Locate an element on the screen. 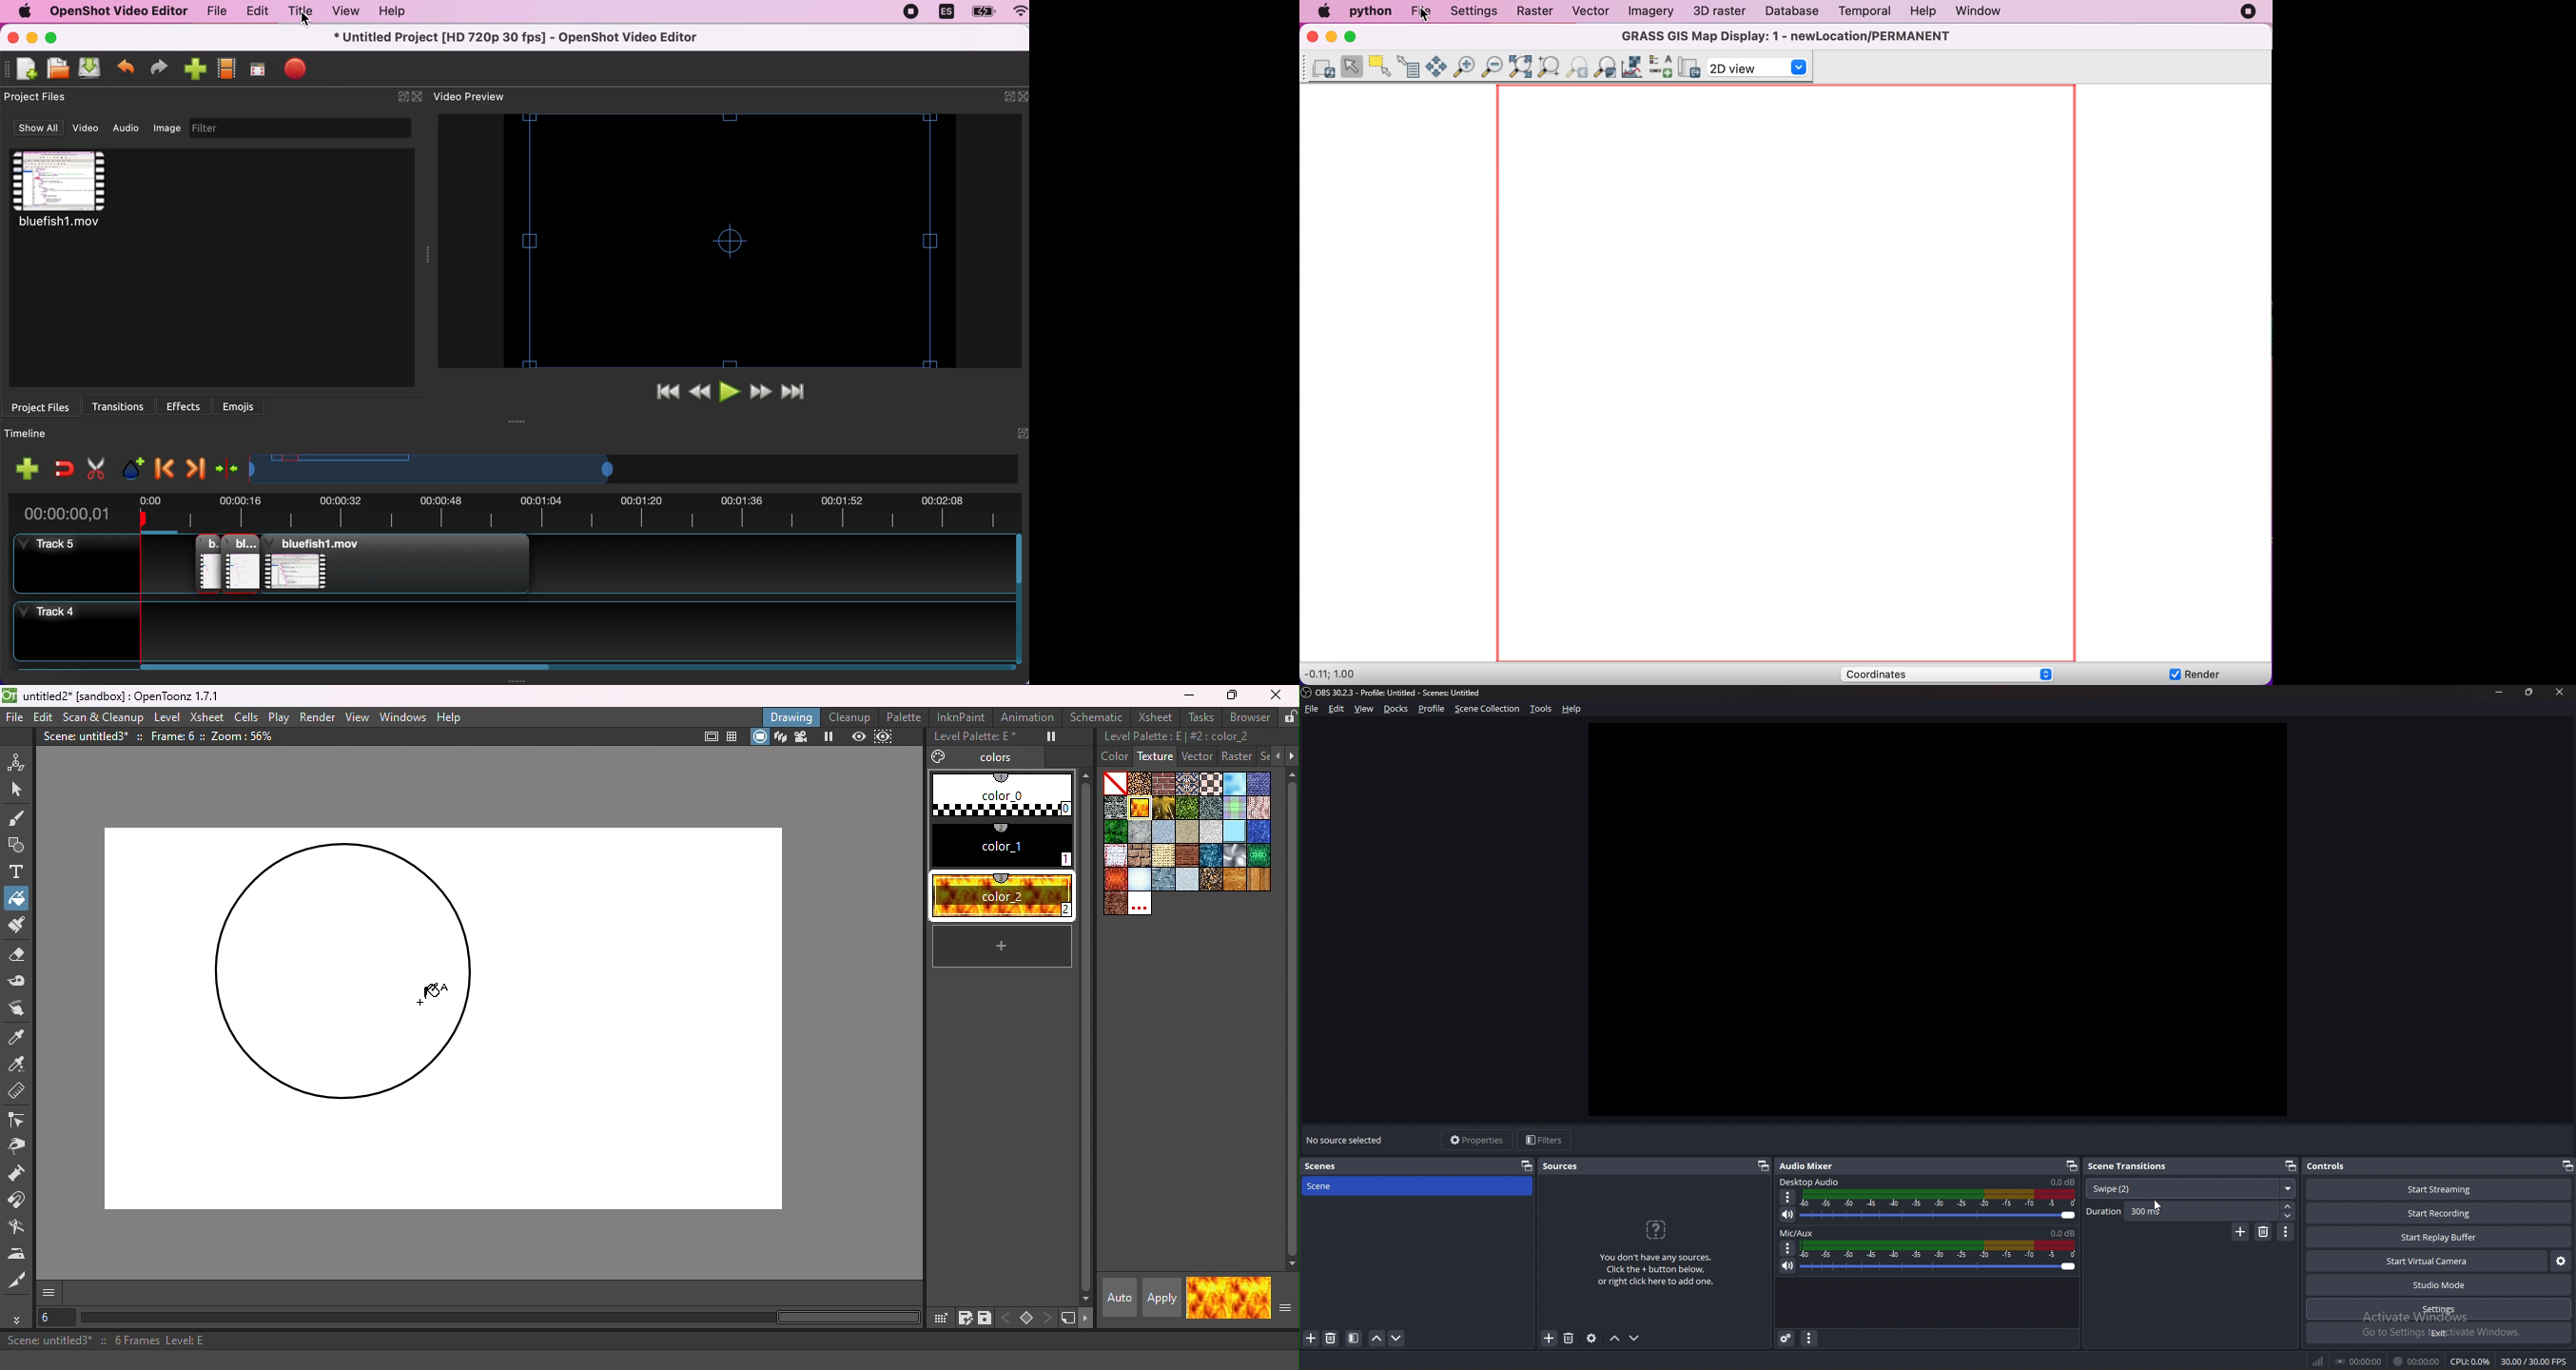 Image resolution: width=2576 pixels, height=1372 pixels. configure virtual camera is located at coordinates (2560, 1260).